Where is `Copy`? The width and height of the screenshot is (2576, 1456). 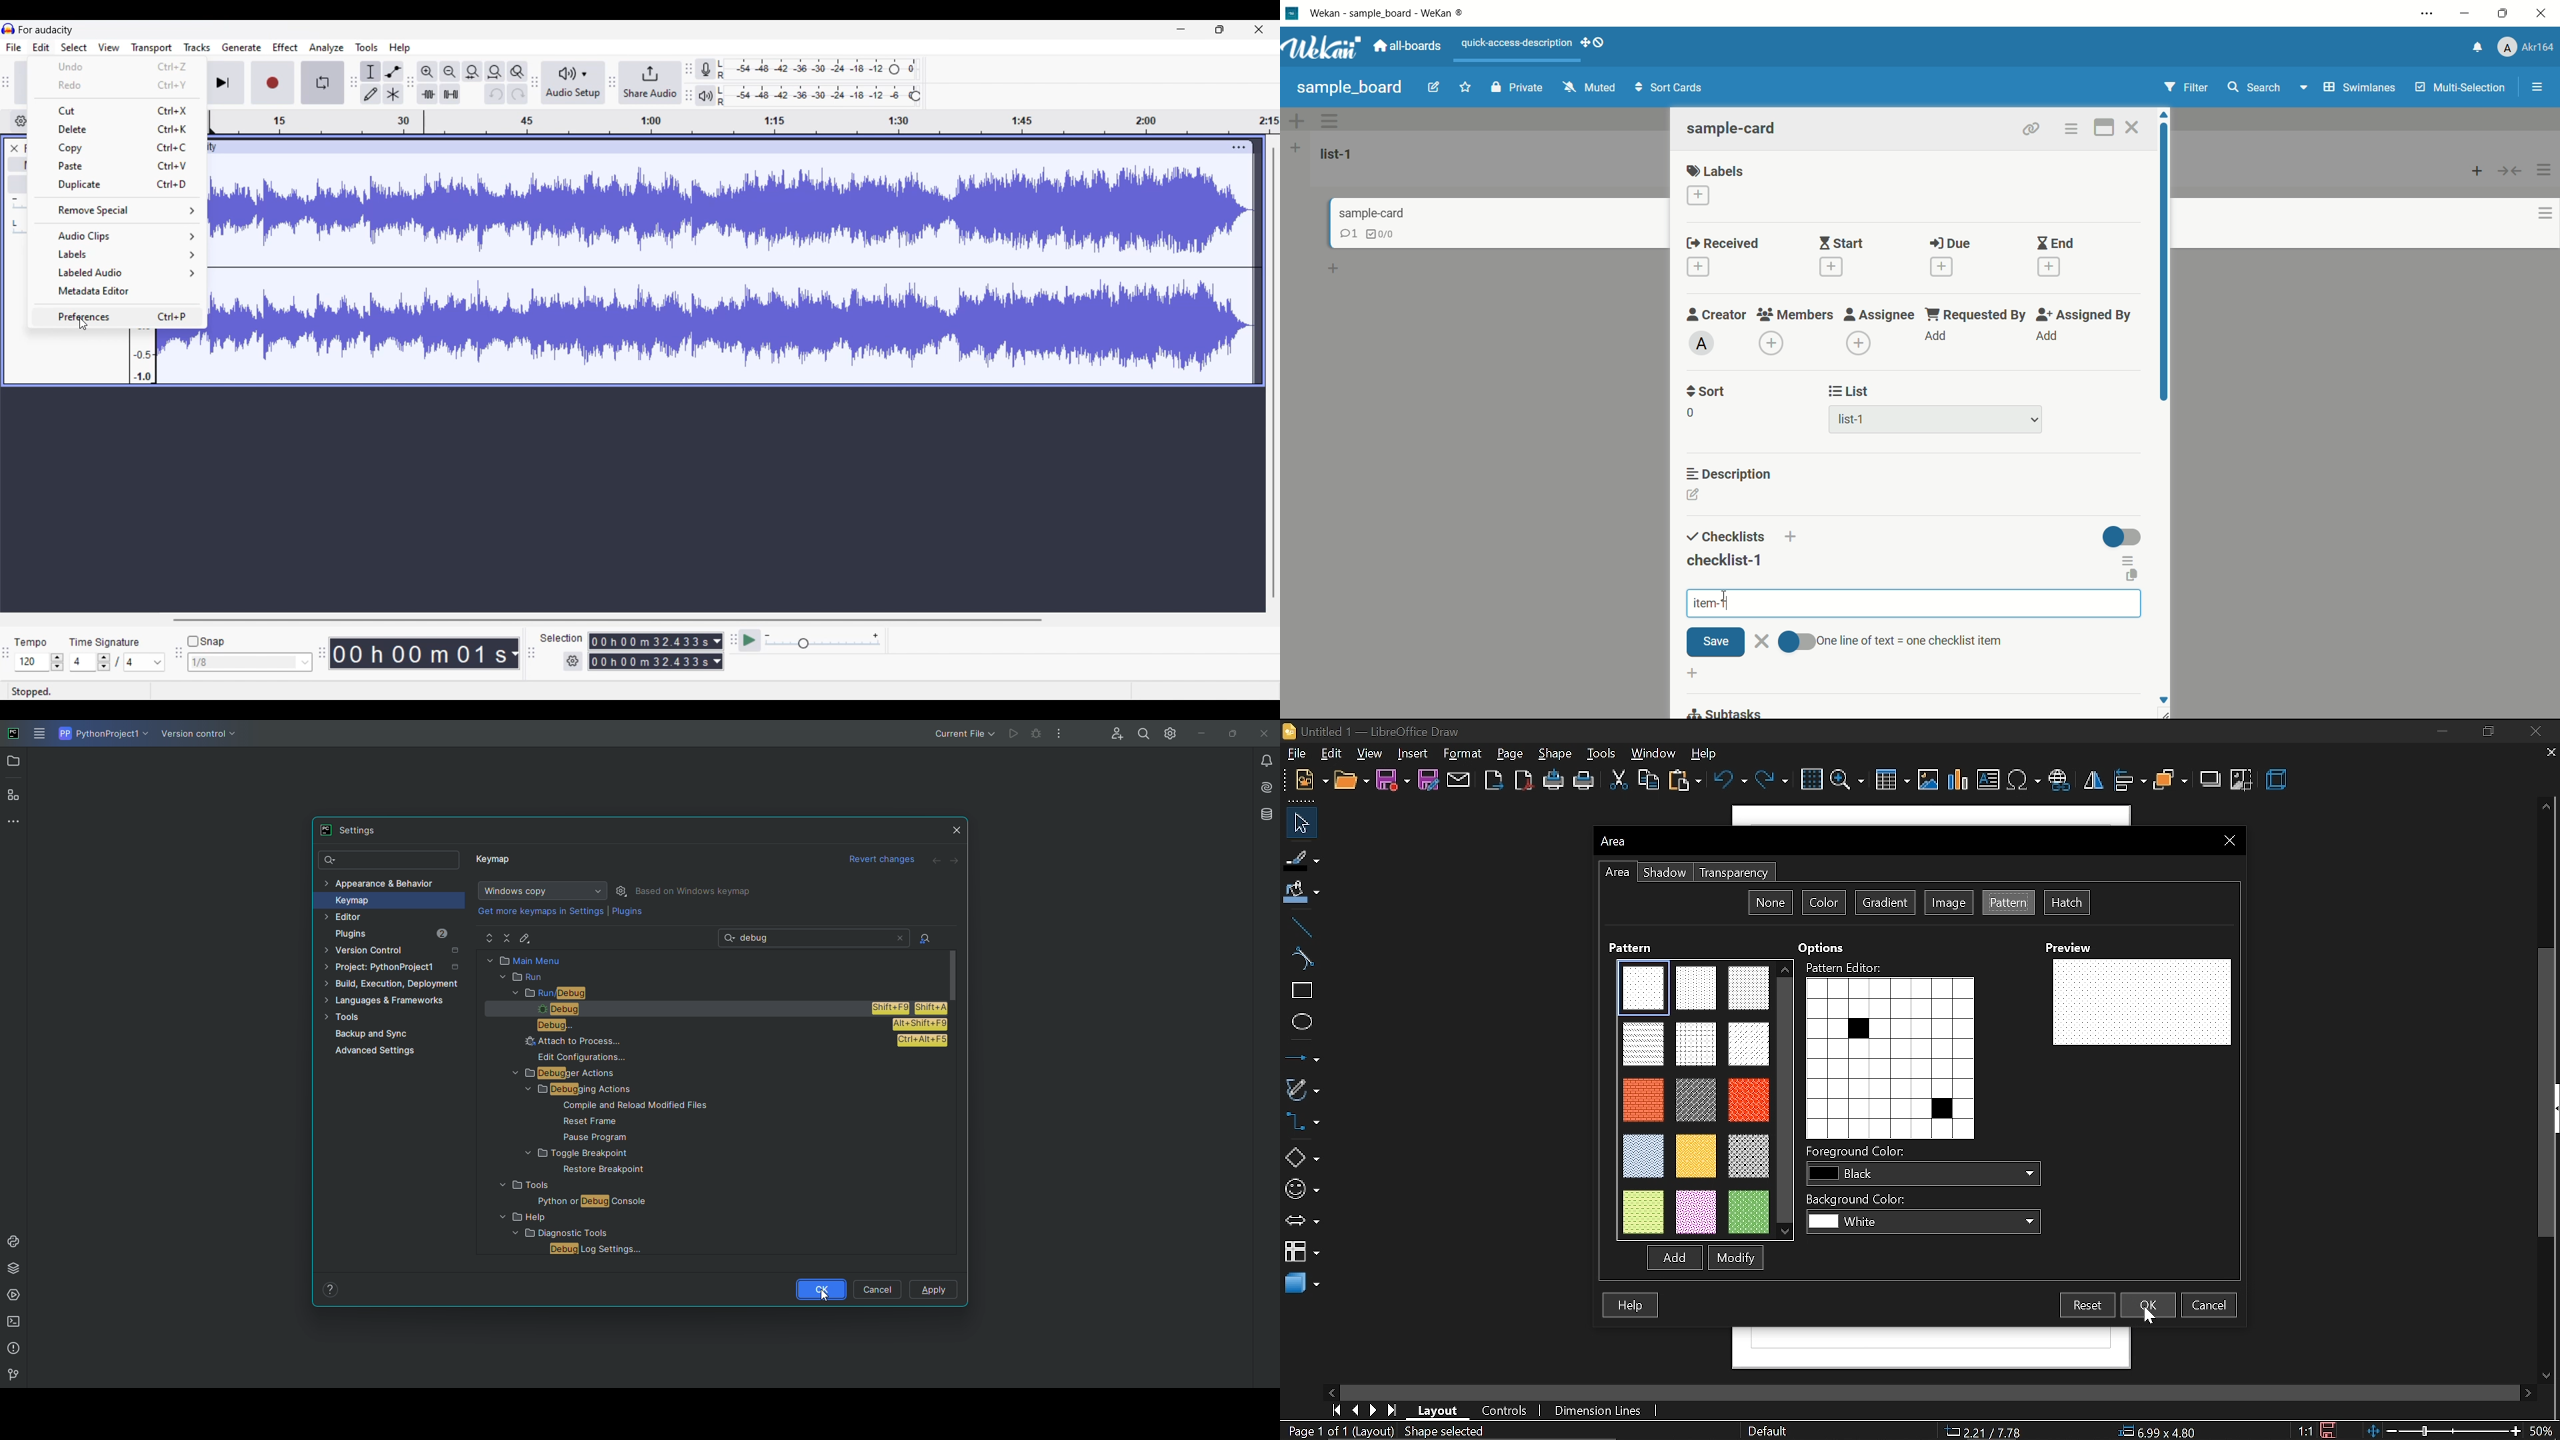 Copy is located at coordinates (117, 148).